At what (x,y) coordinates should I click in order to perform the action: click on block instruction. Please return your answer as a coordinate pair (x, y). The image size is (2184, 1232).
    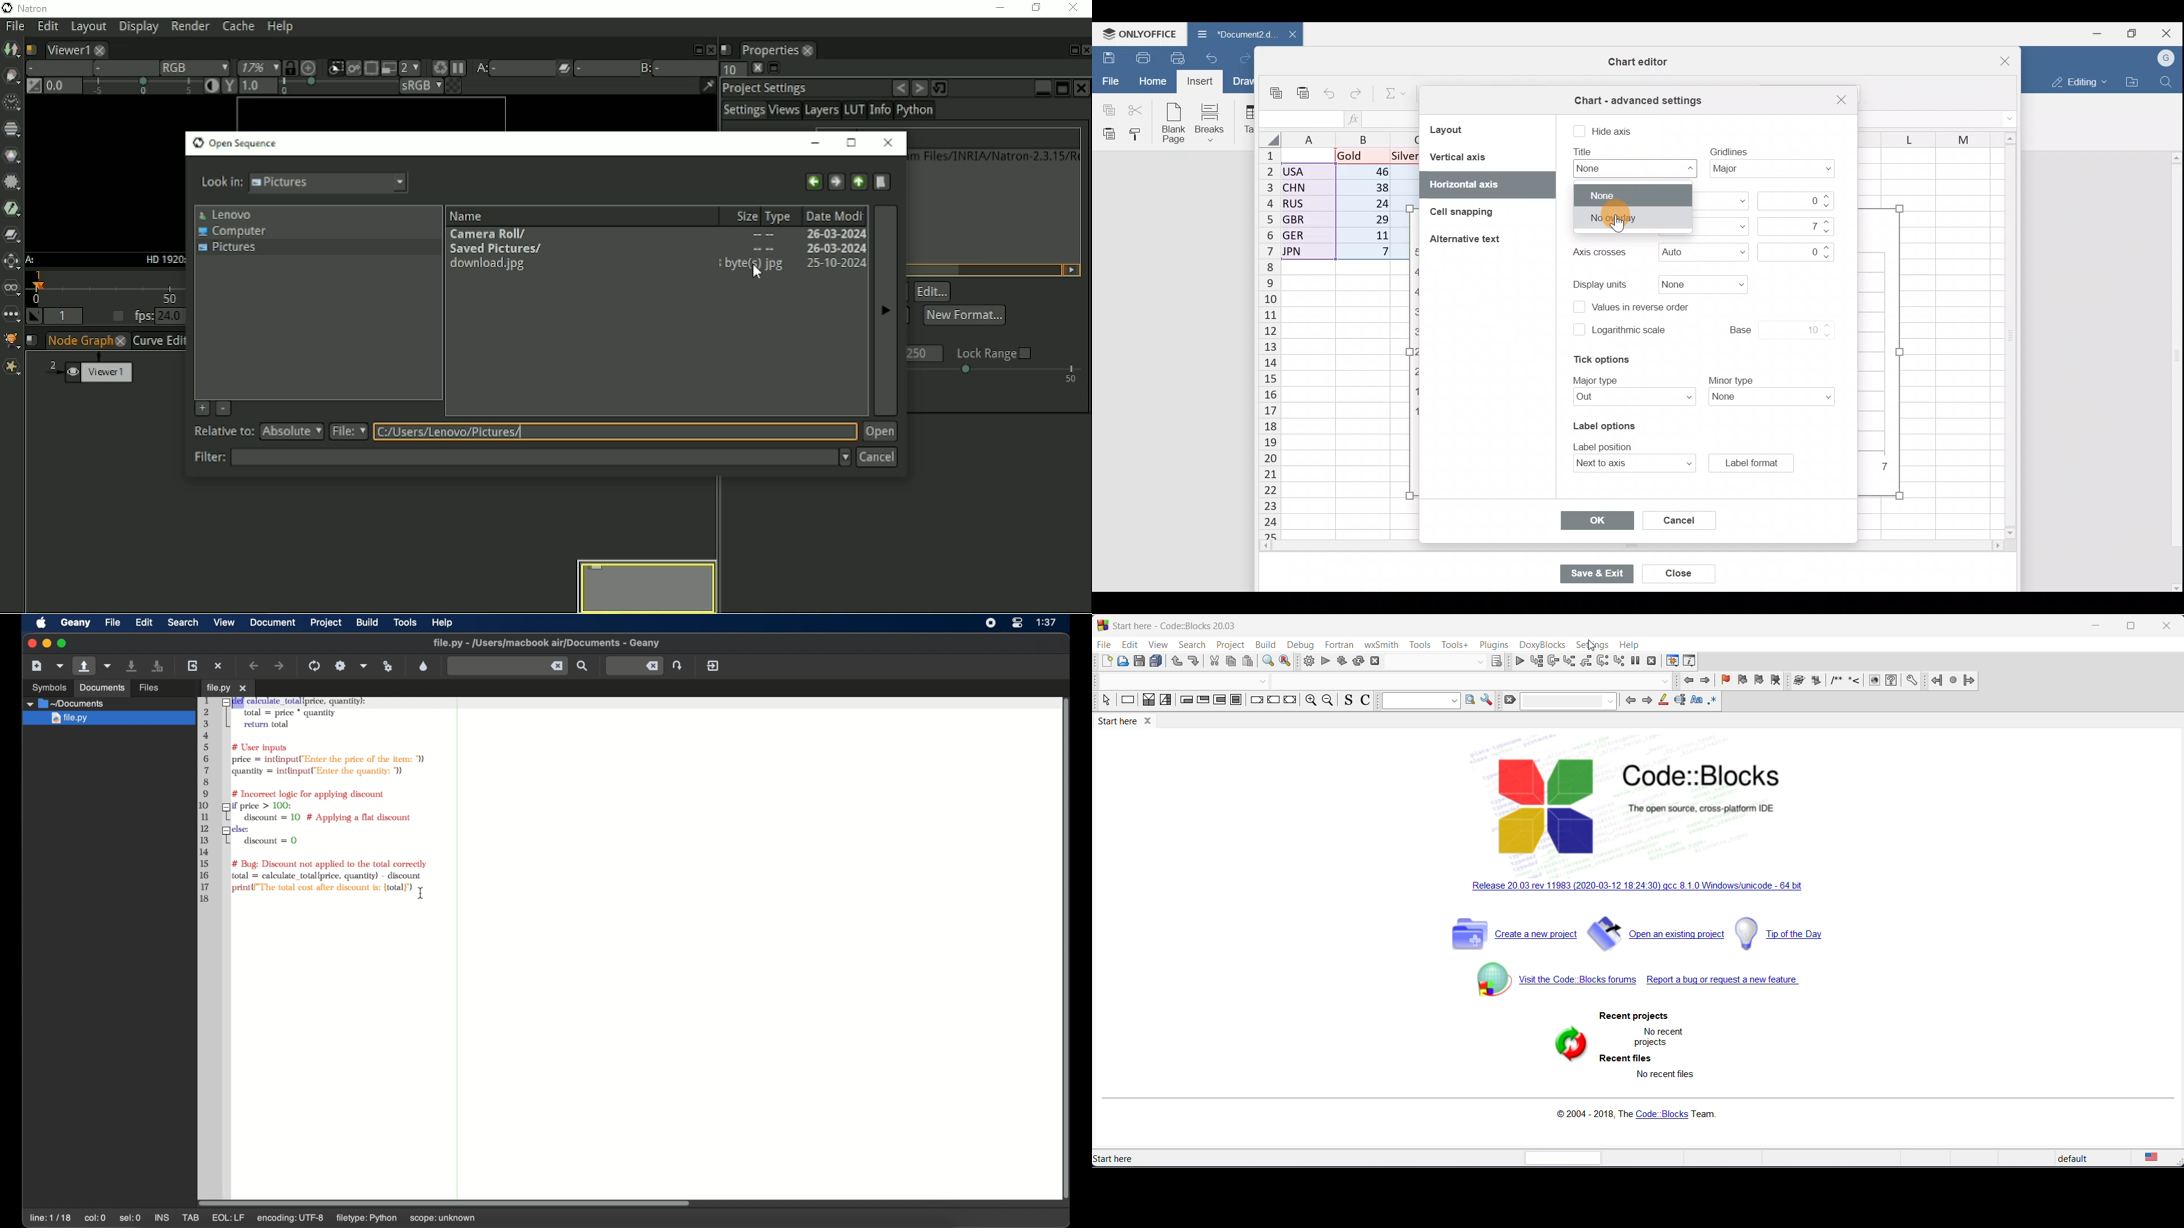
    Looking at the image, I should click on (1236, 700).